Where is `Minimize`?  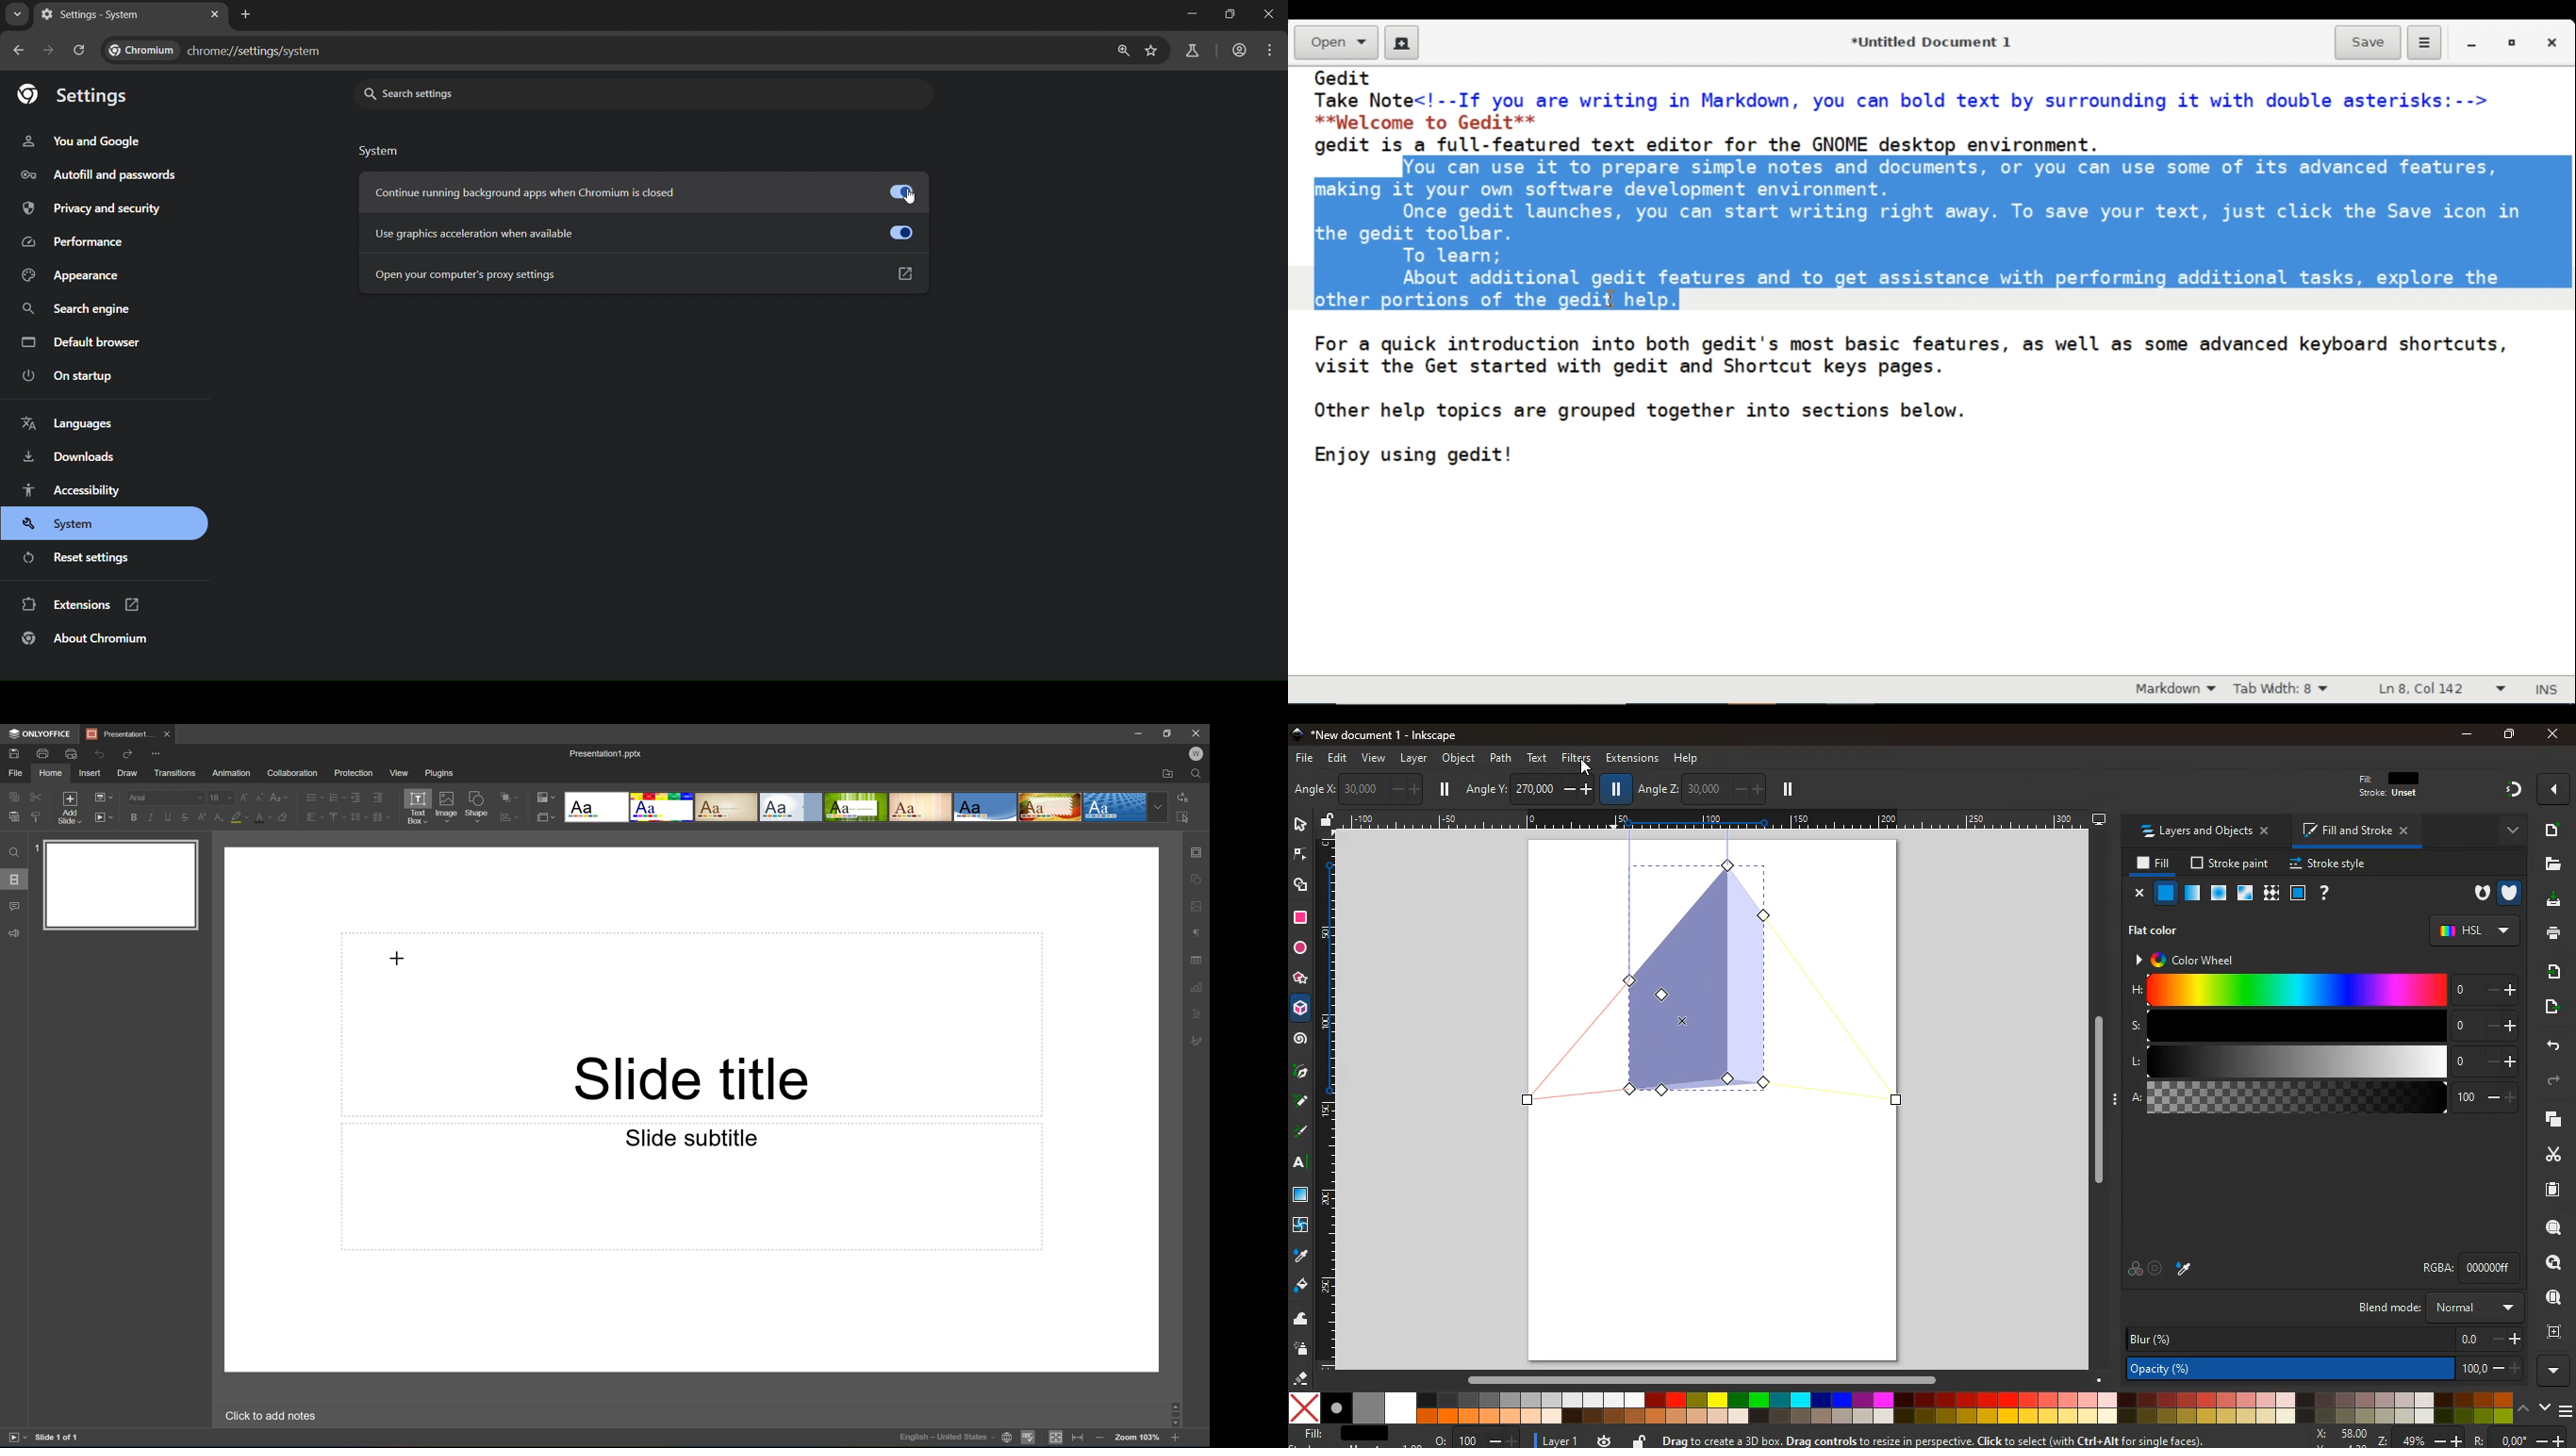
Minimize is located at coordinates (1142, 733).